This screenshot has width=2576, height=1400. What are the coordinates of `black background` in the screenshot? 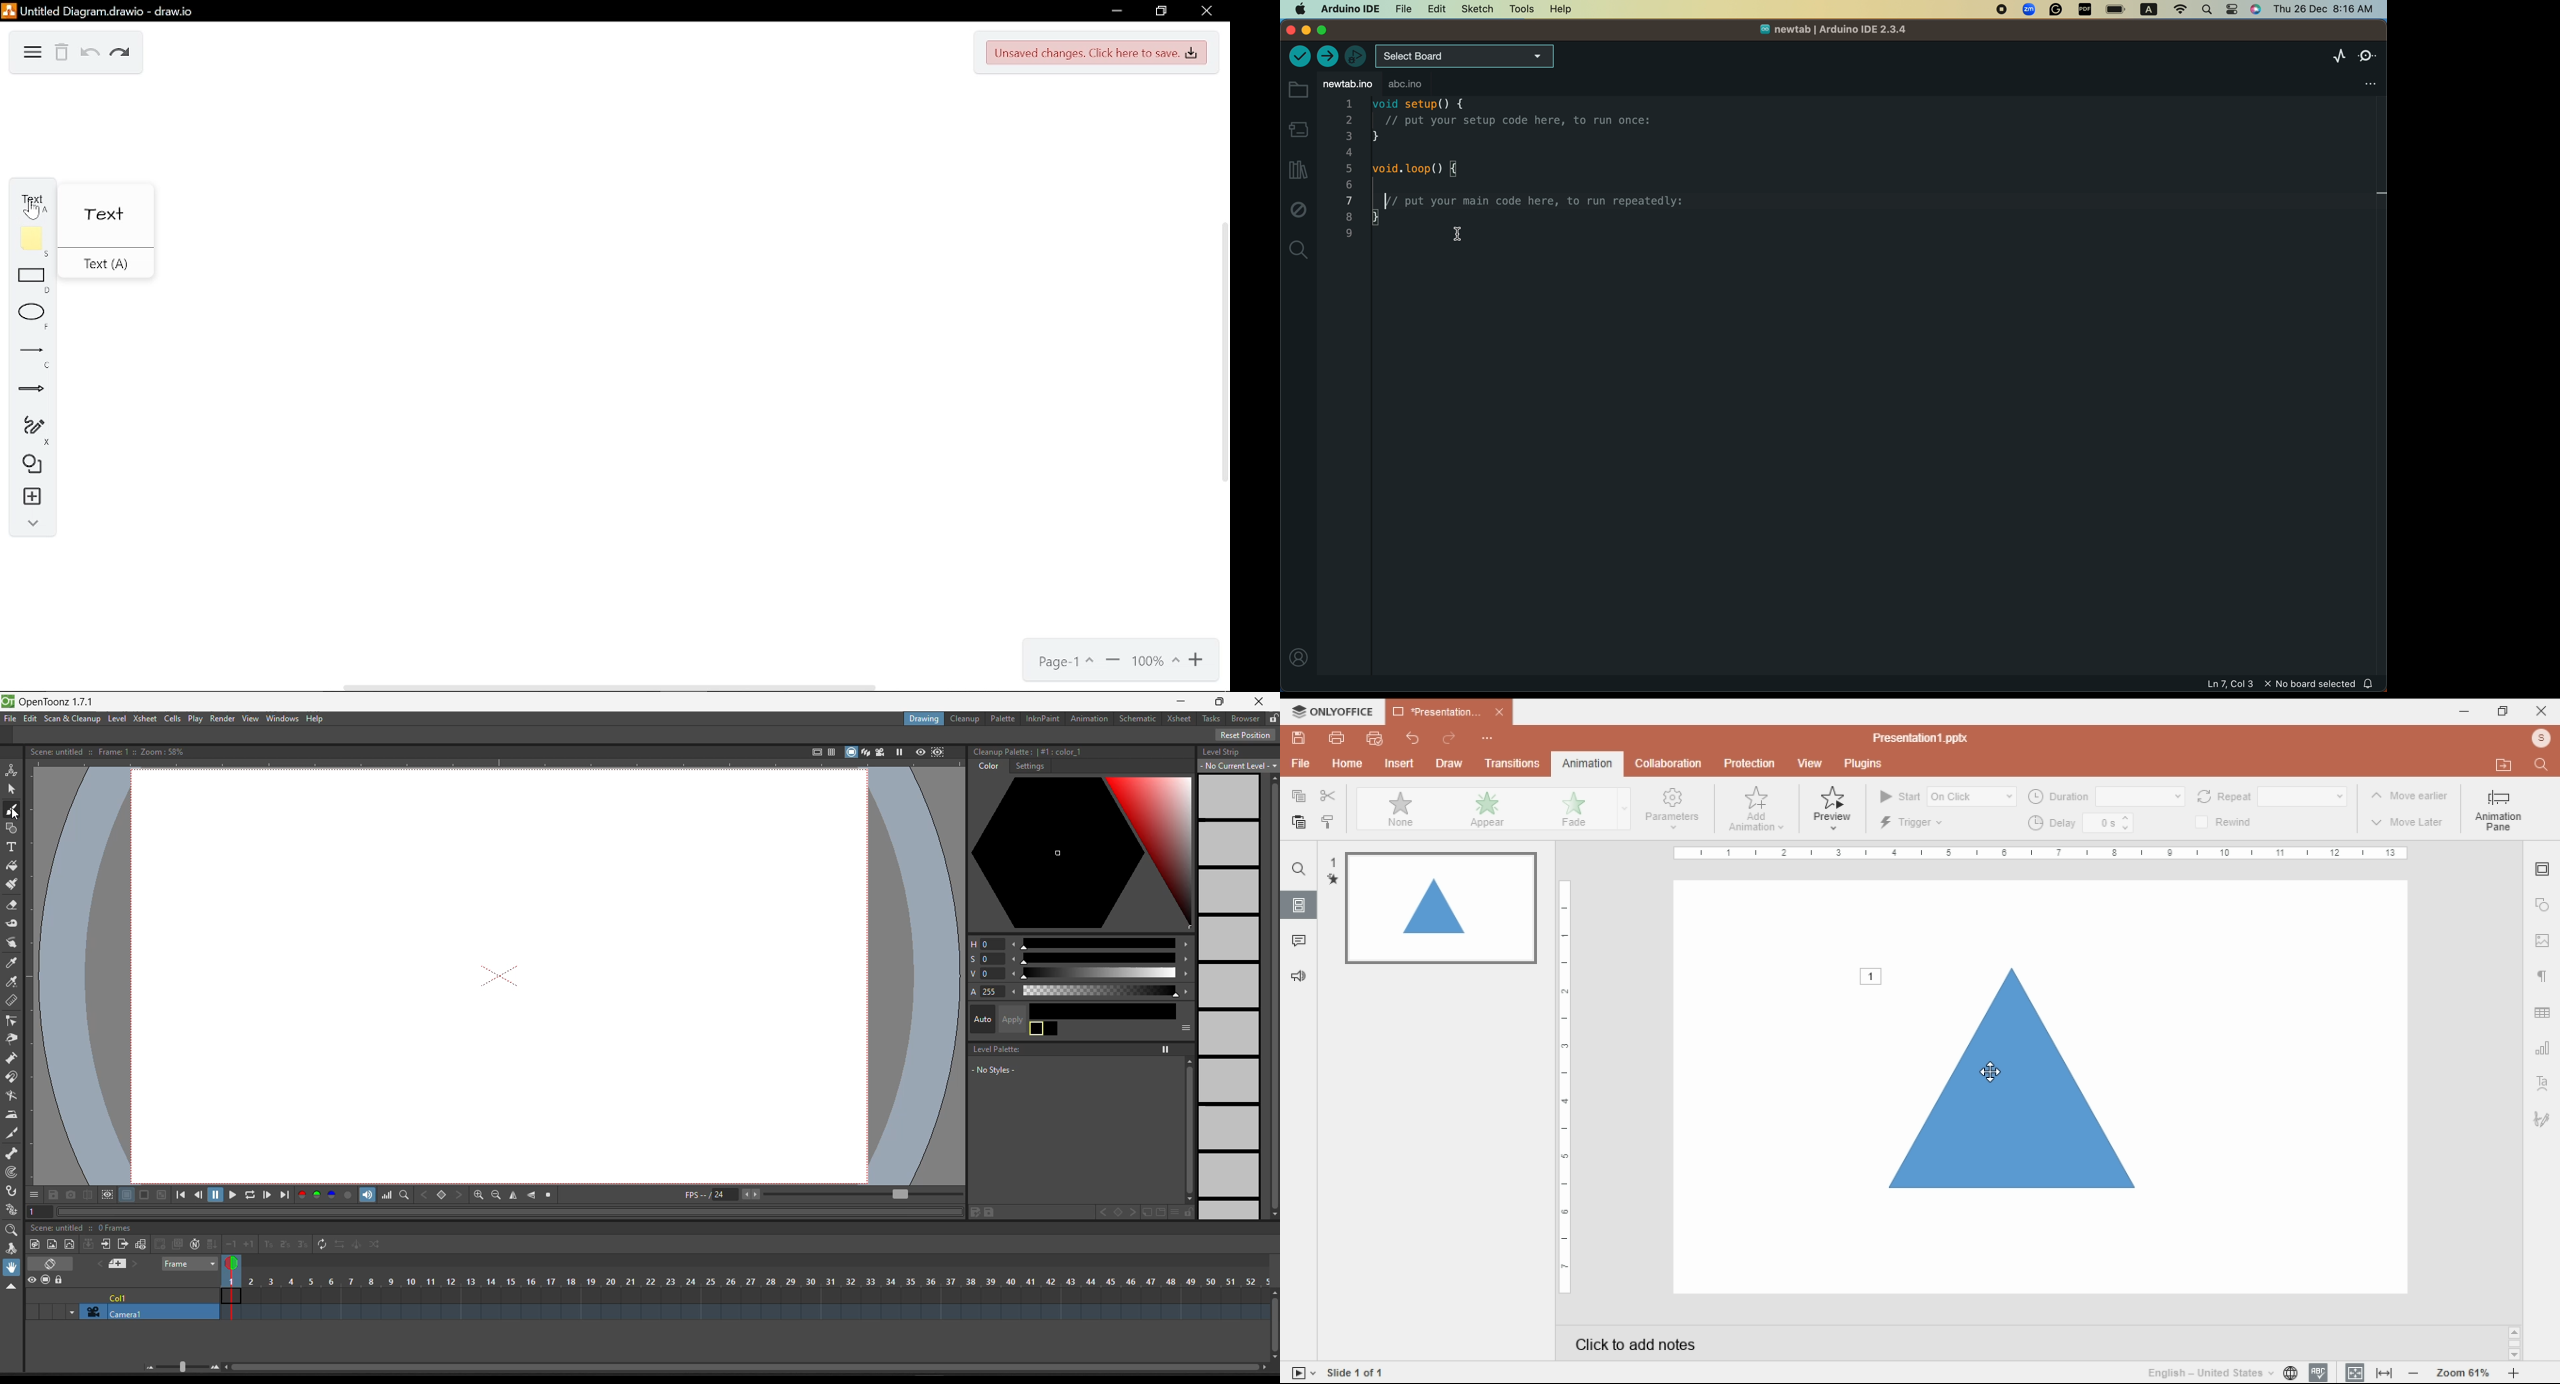 It's located at (144, 1195).